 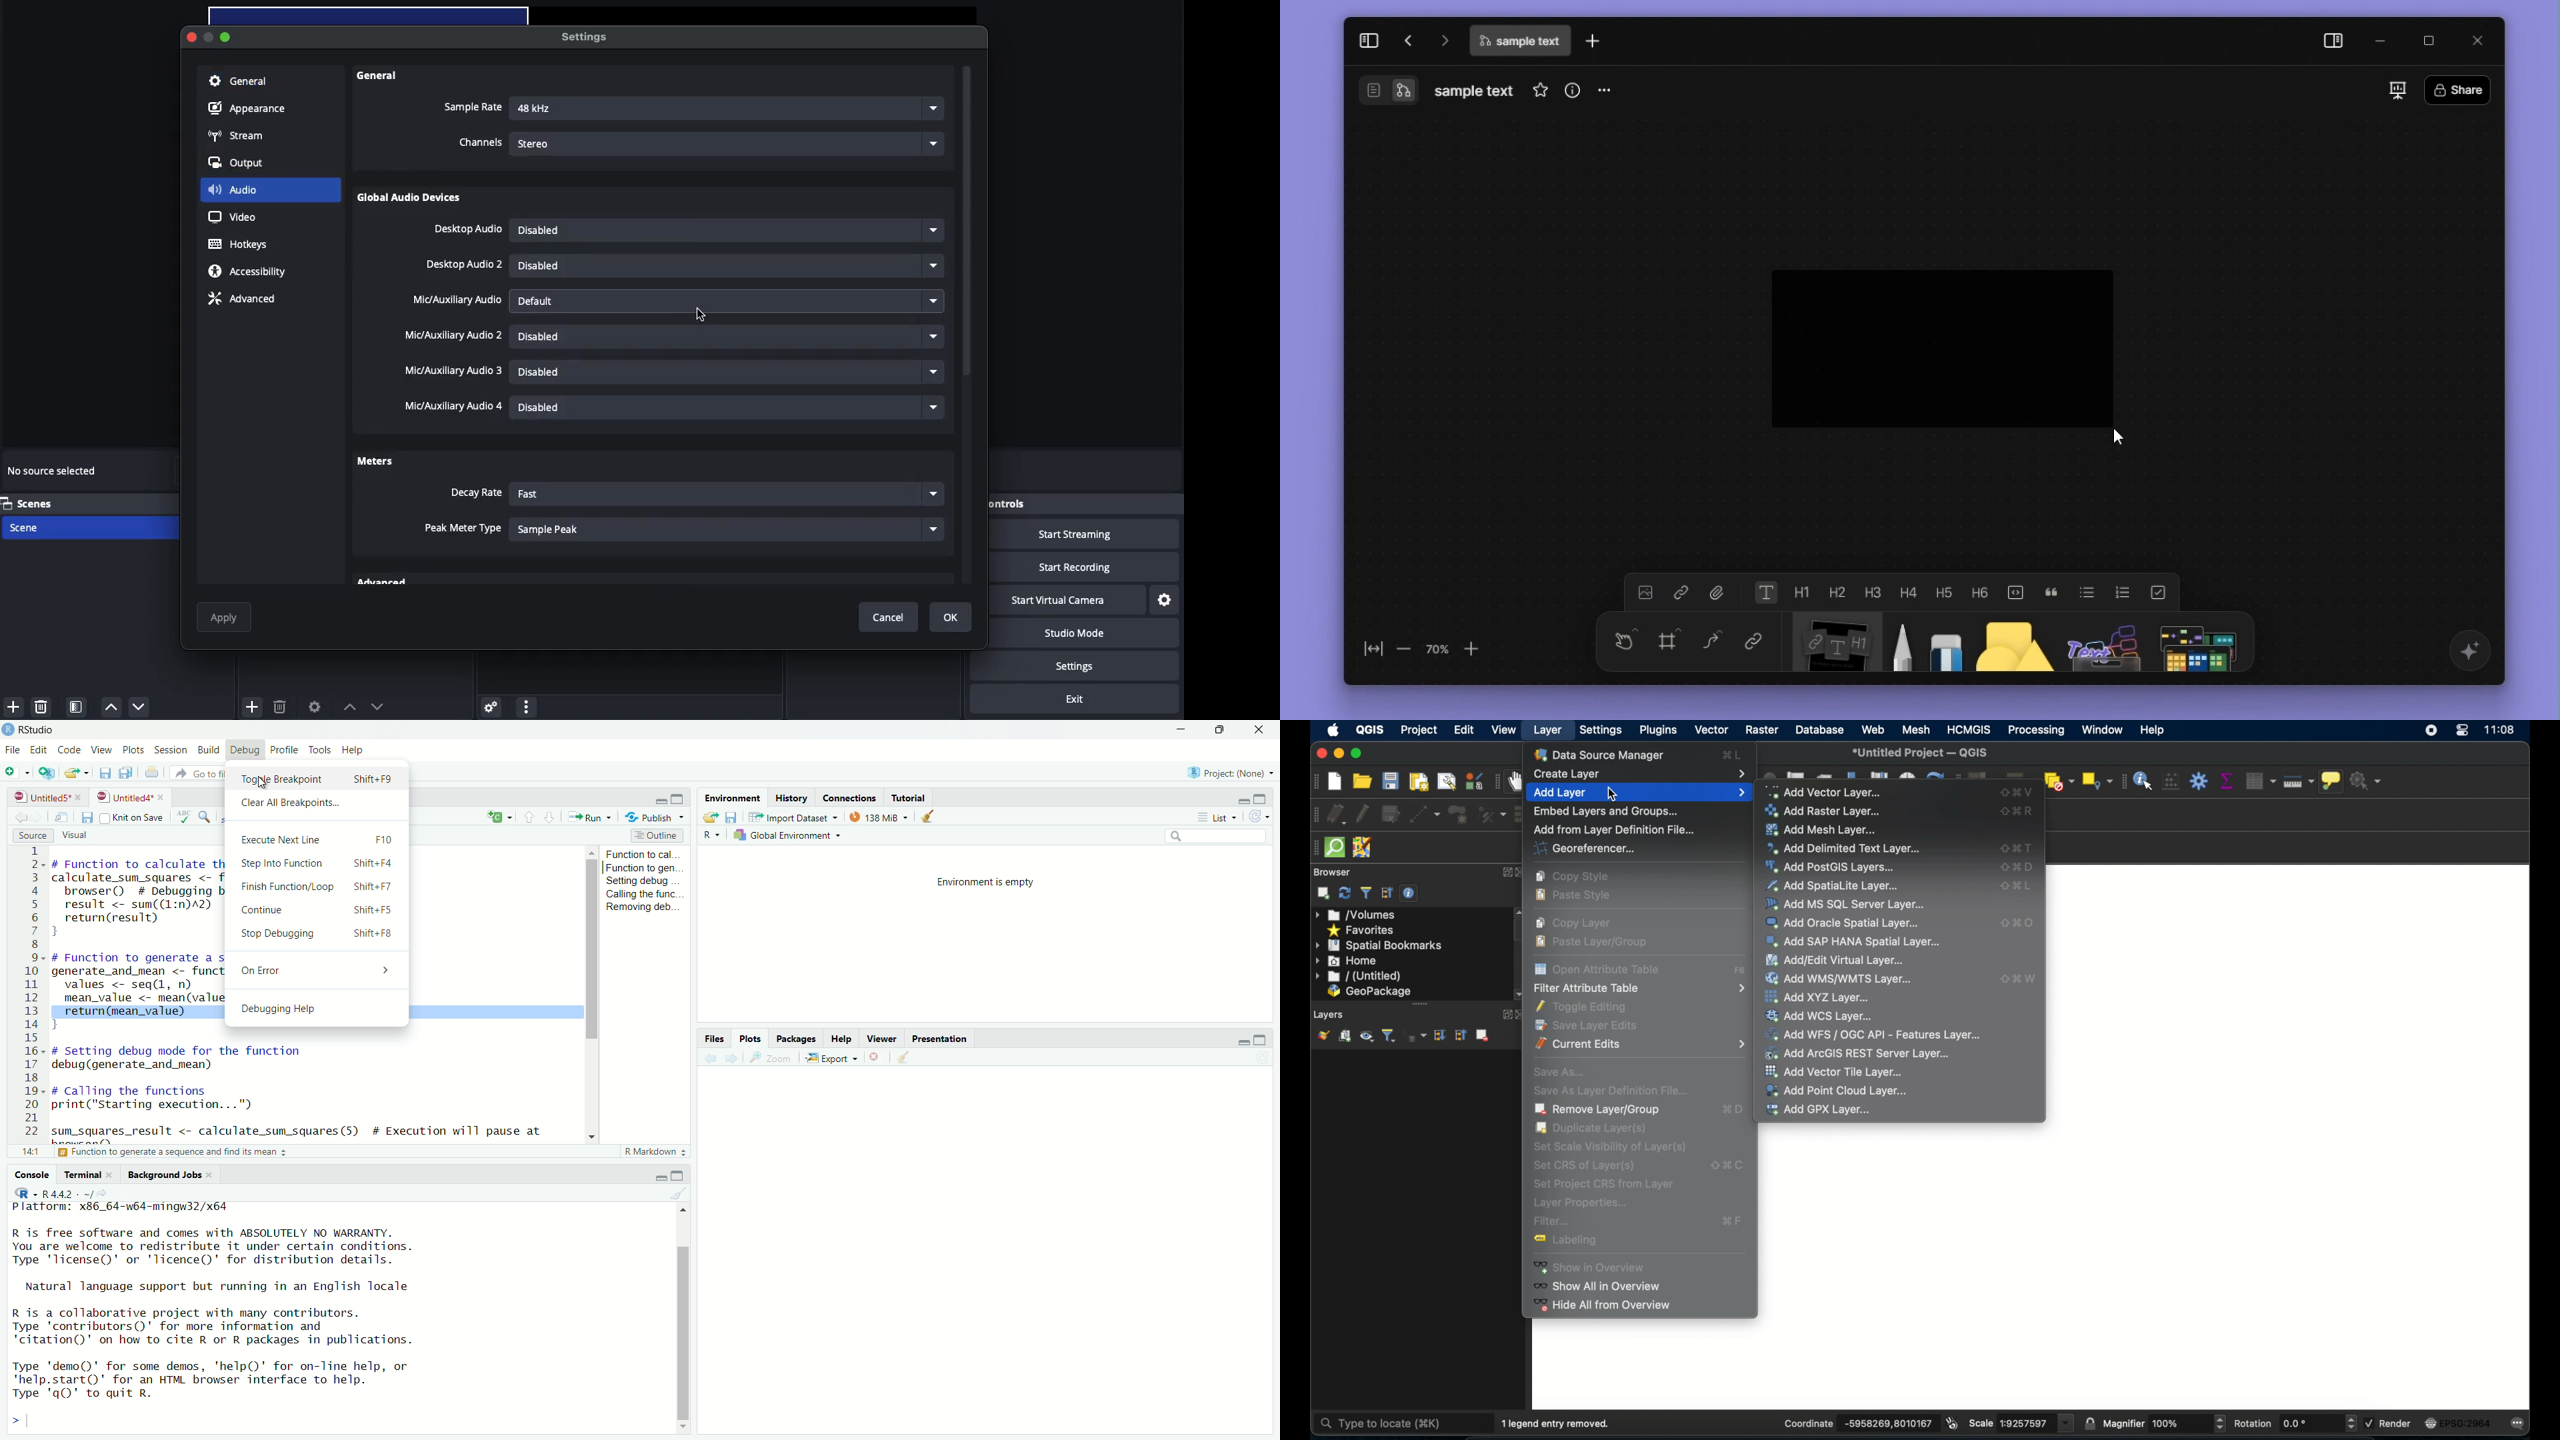 What do you see at coordinates (1915, 731) in the screenshot?
I see `mesh` at bounding box center [1915, 731].